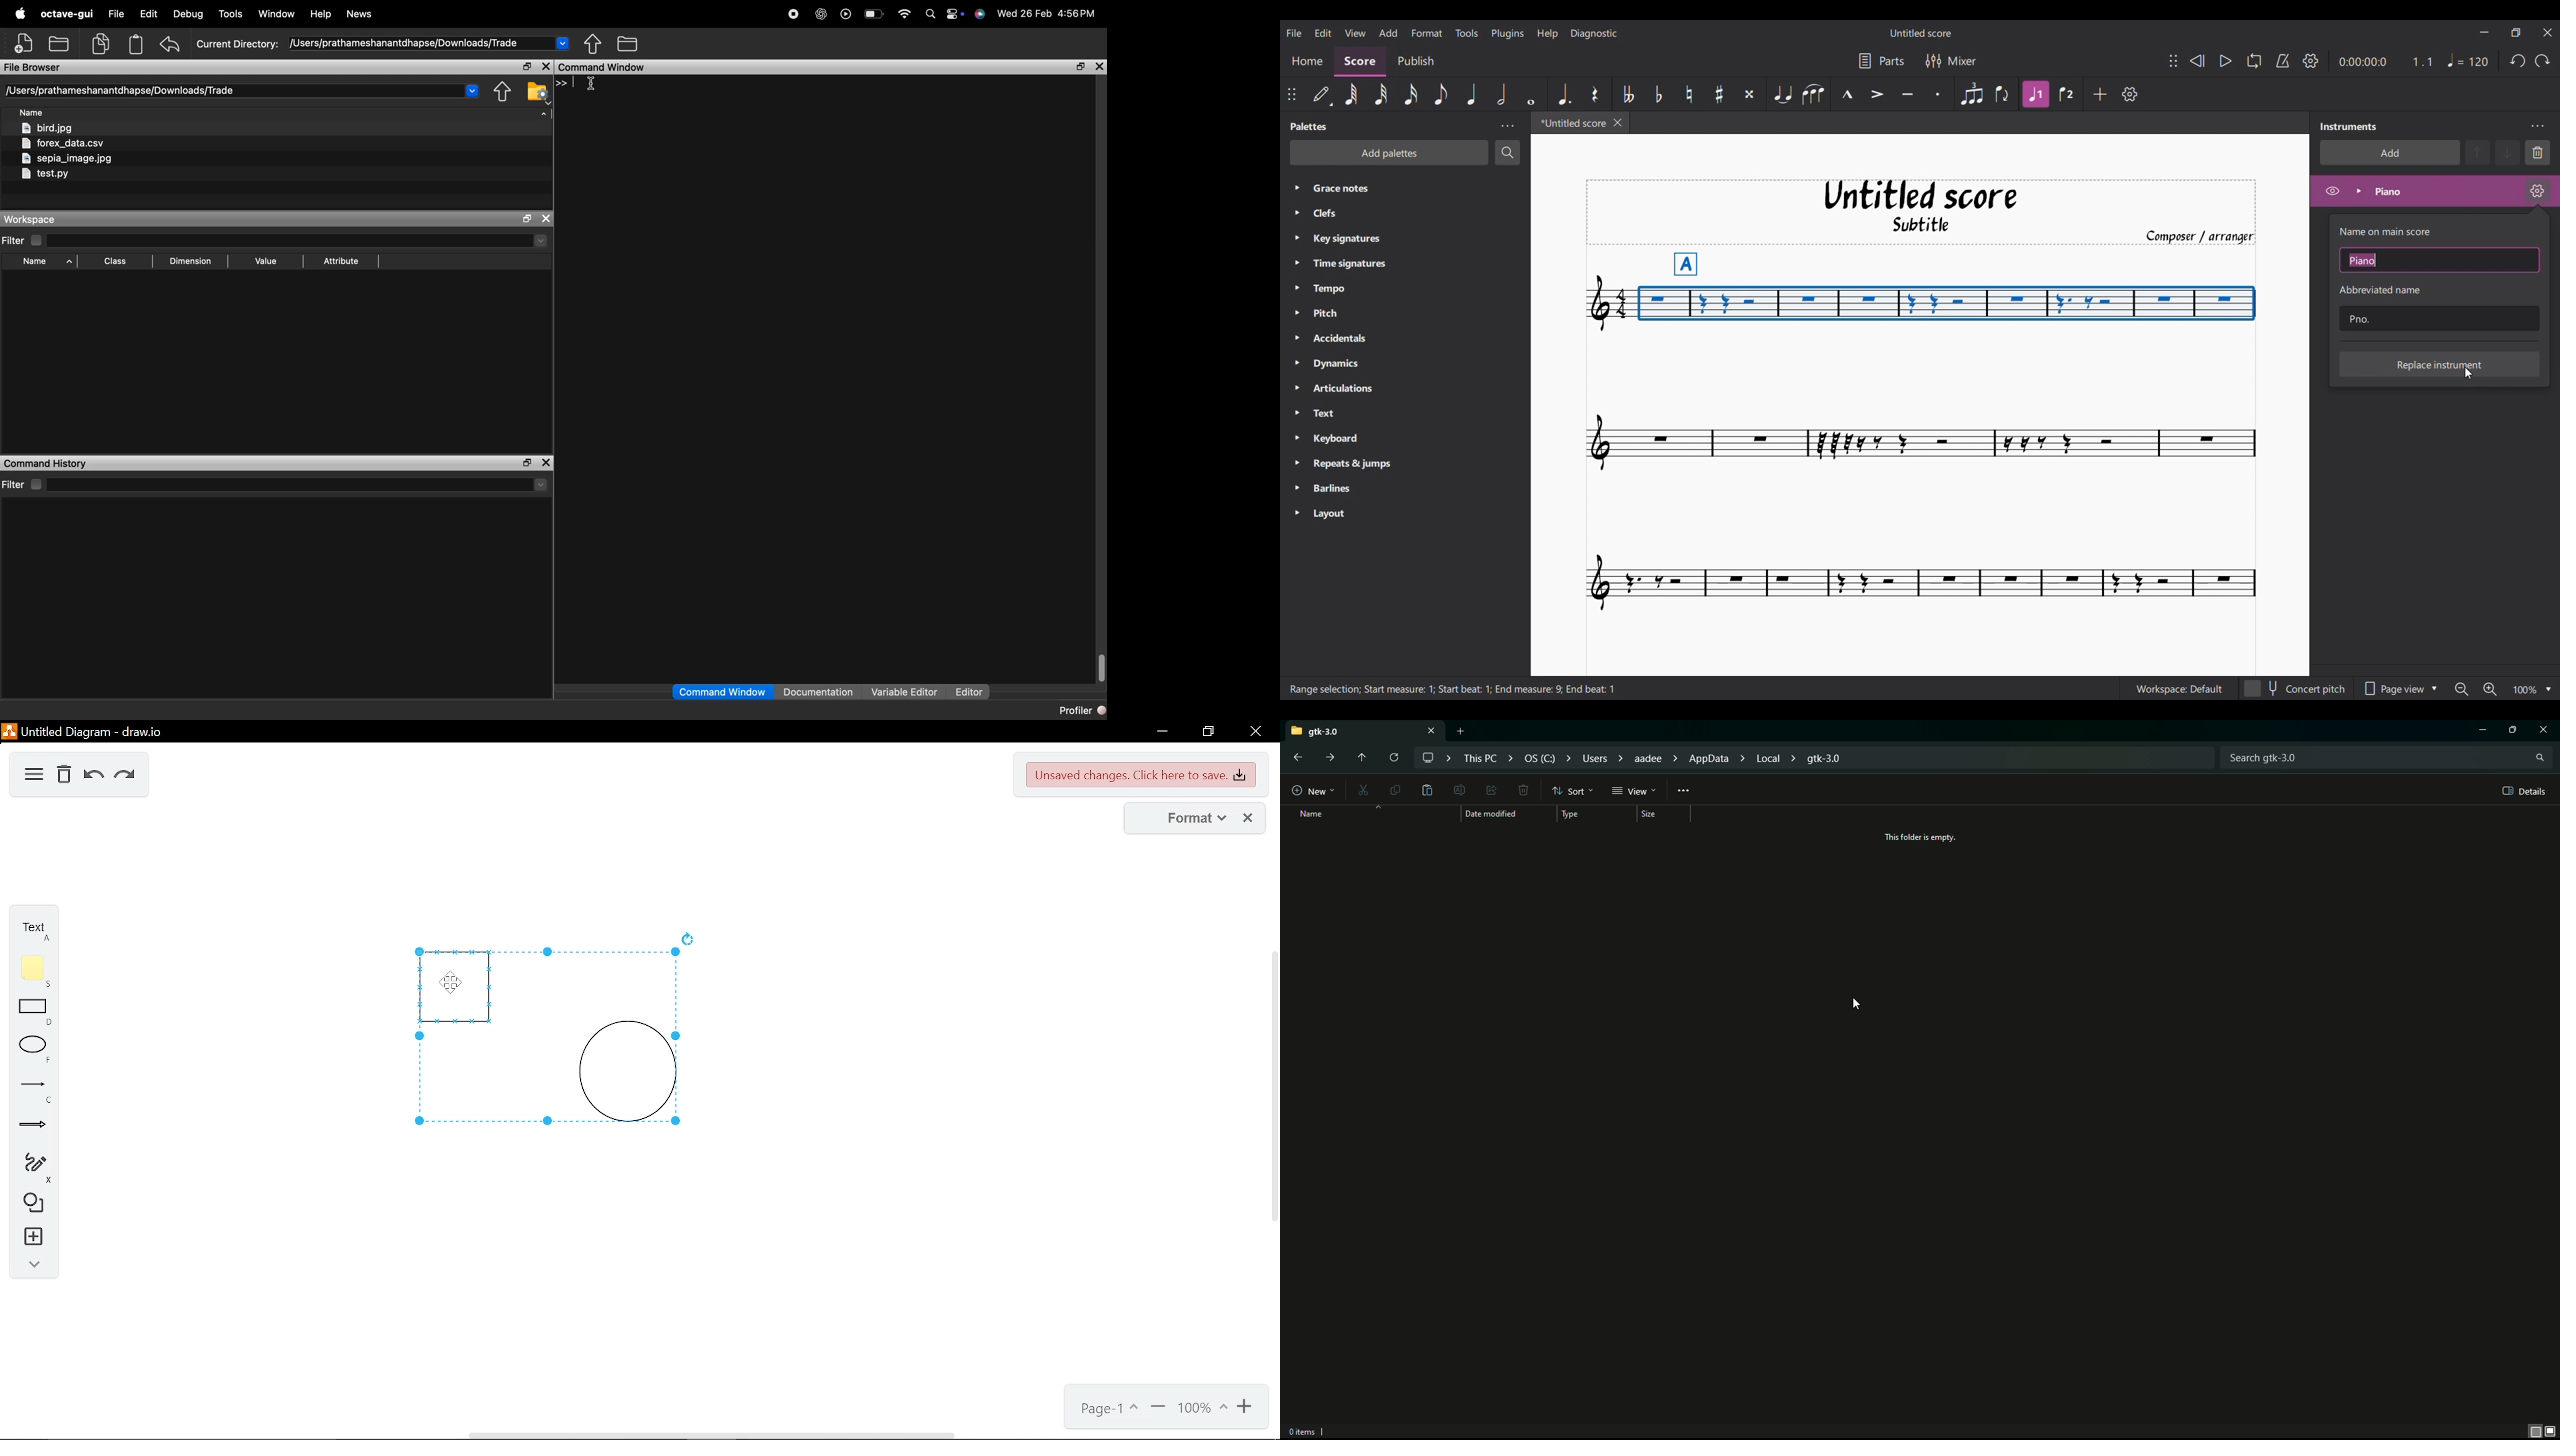 The image size is (2576, 1456). I want to click on Diagnostic menu, so click(1595, 33).